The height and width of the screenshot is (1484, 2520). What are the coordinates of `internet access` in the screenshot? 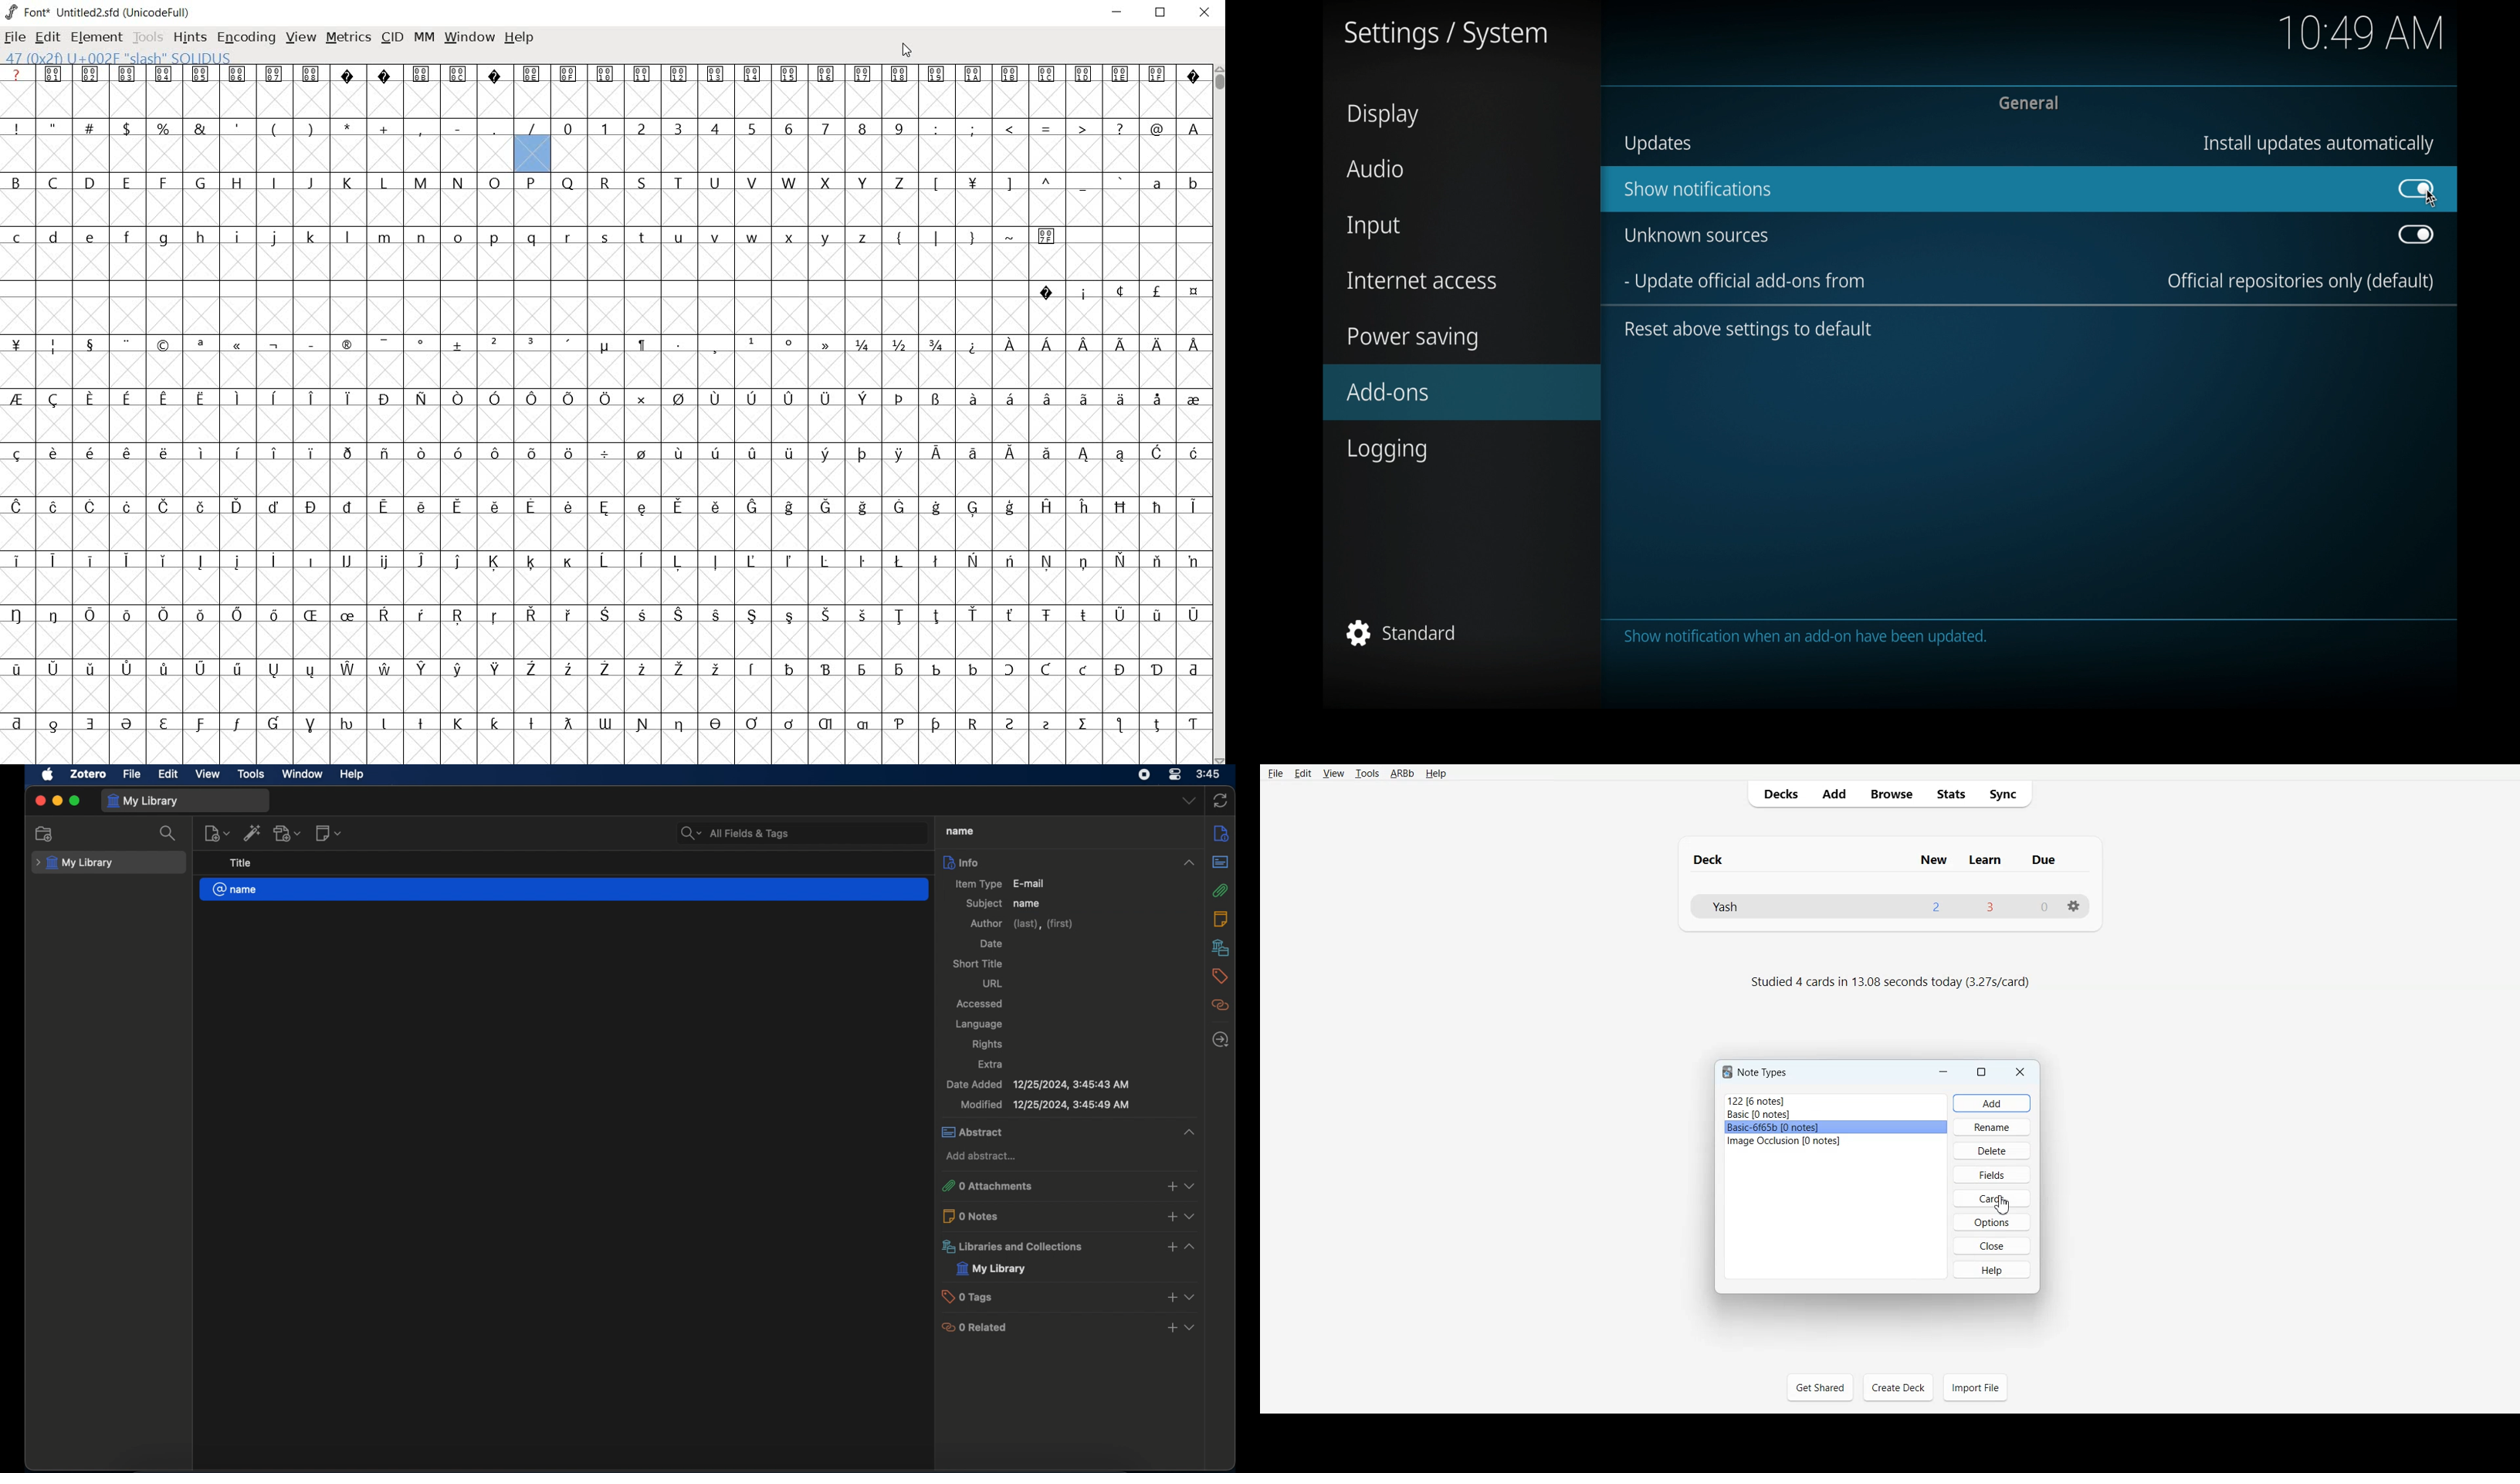 It's located at (1423, 281).